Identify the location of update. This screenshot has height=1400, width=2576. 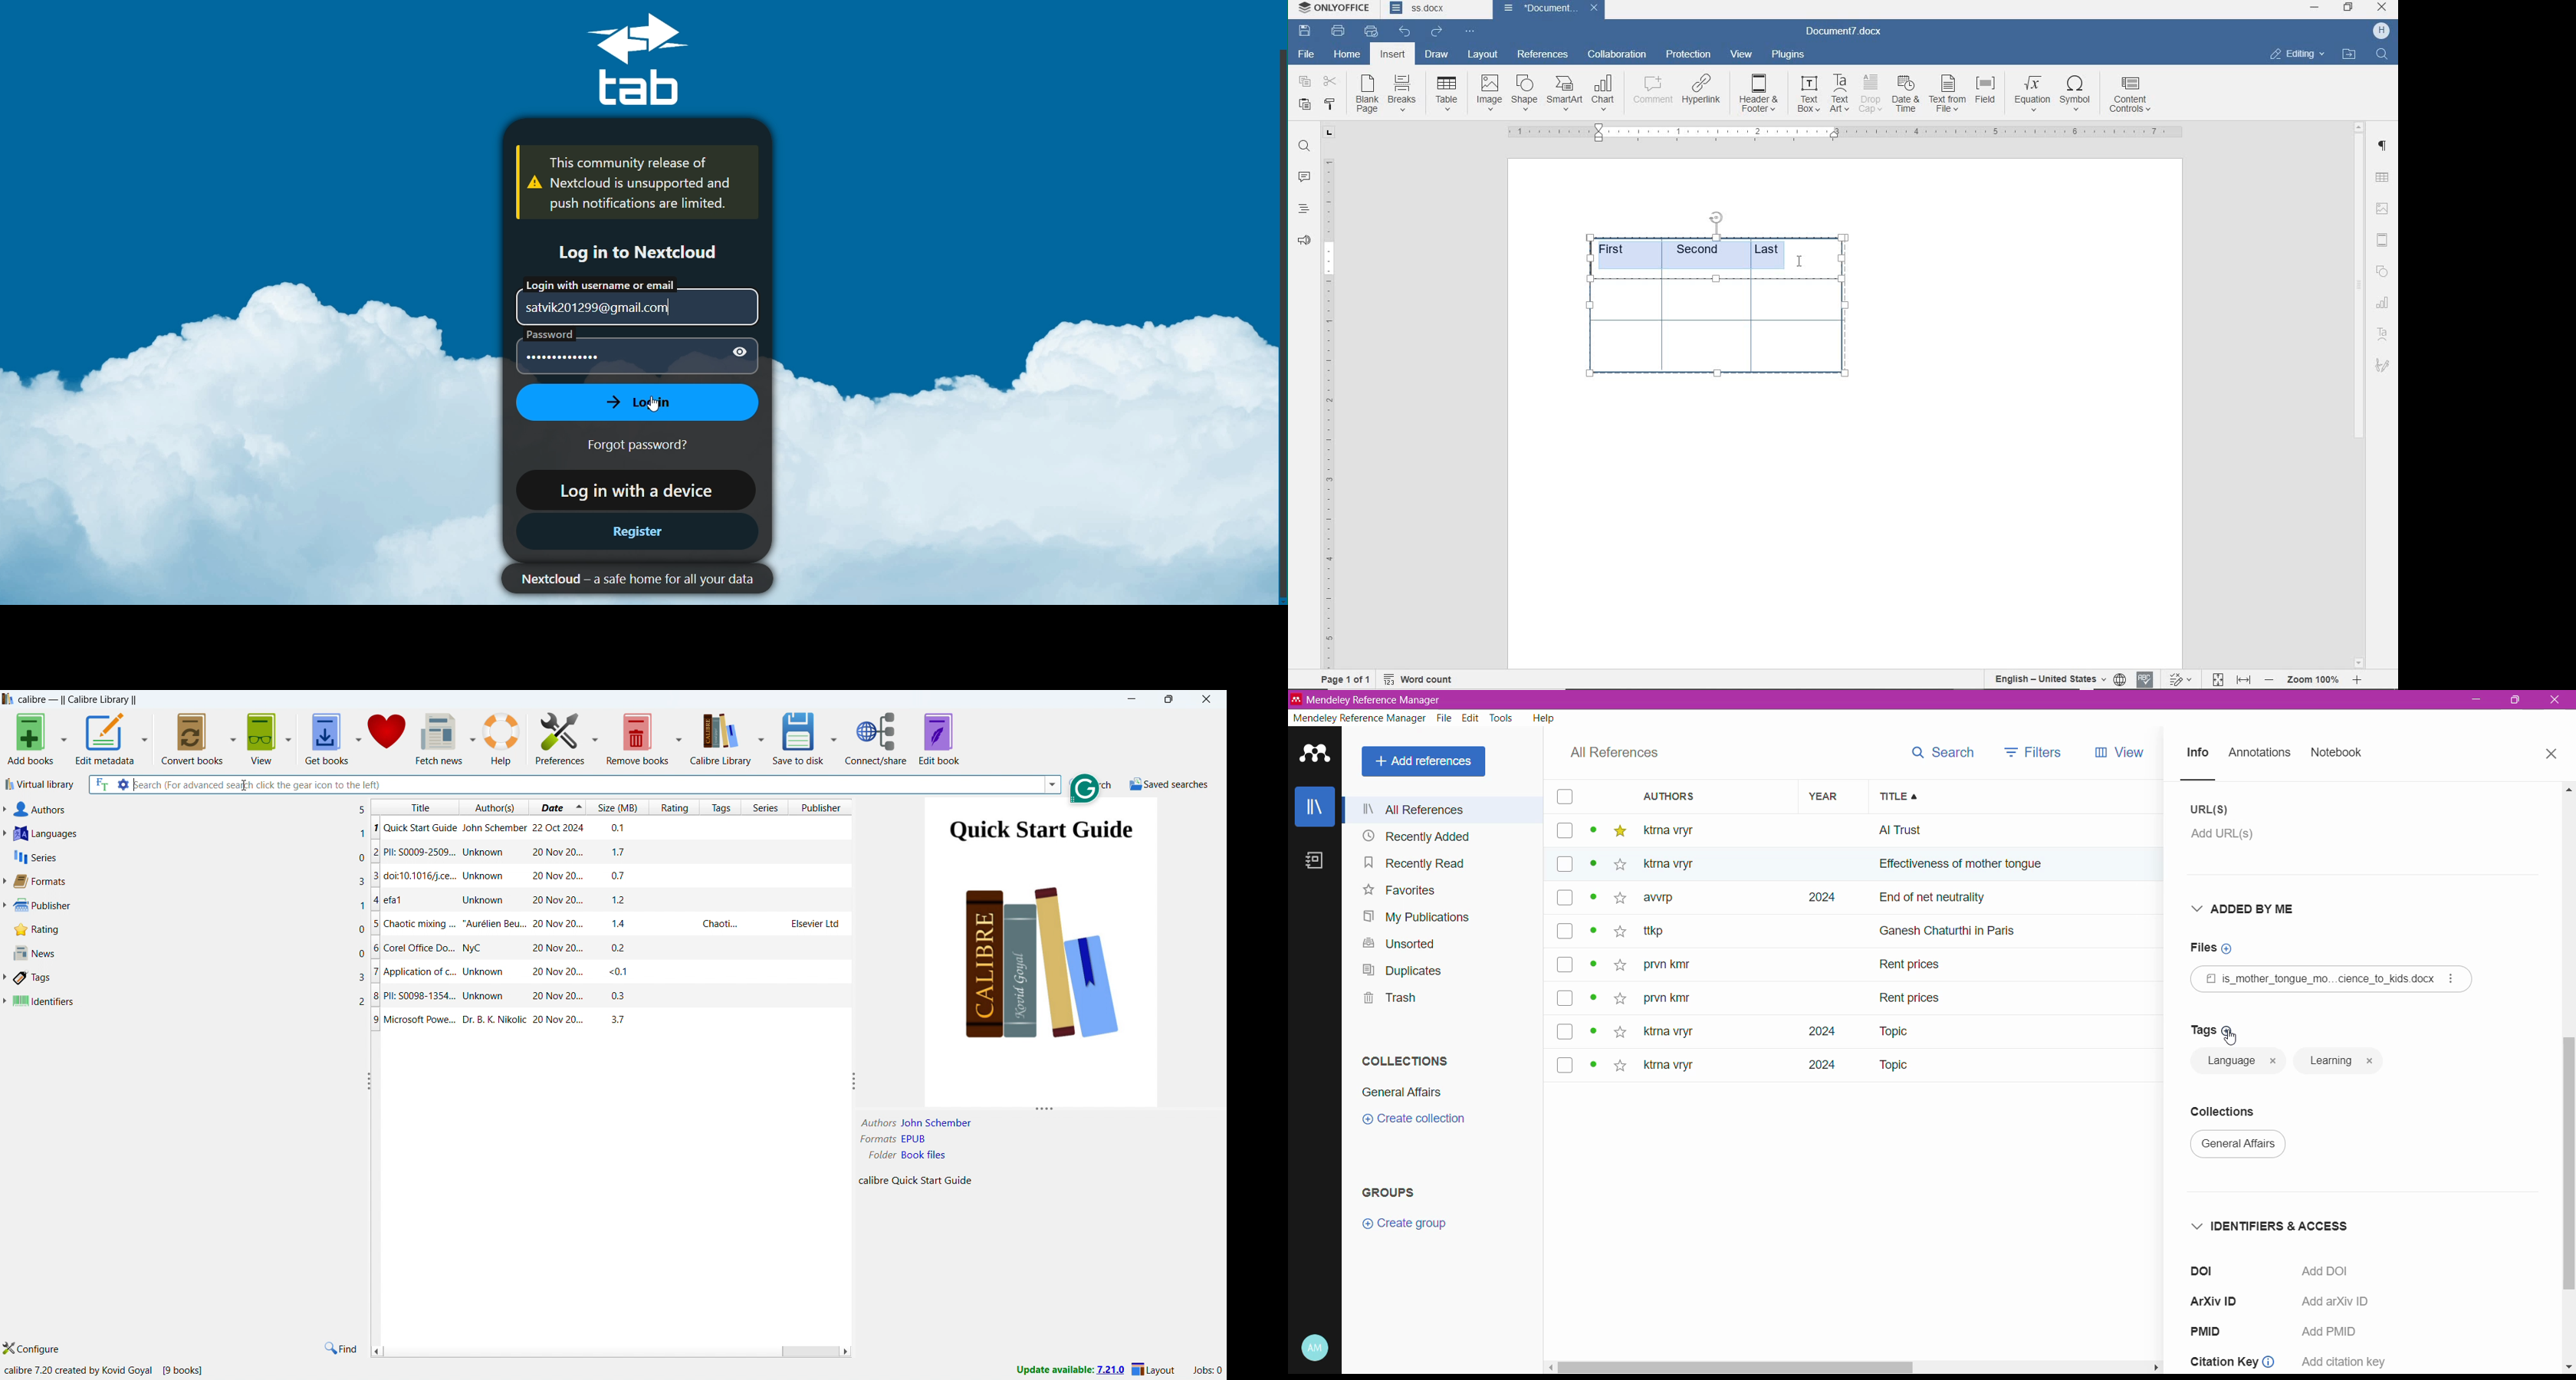
(1069, 1371).